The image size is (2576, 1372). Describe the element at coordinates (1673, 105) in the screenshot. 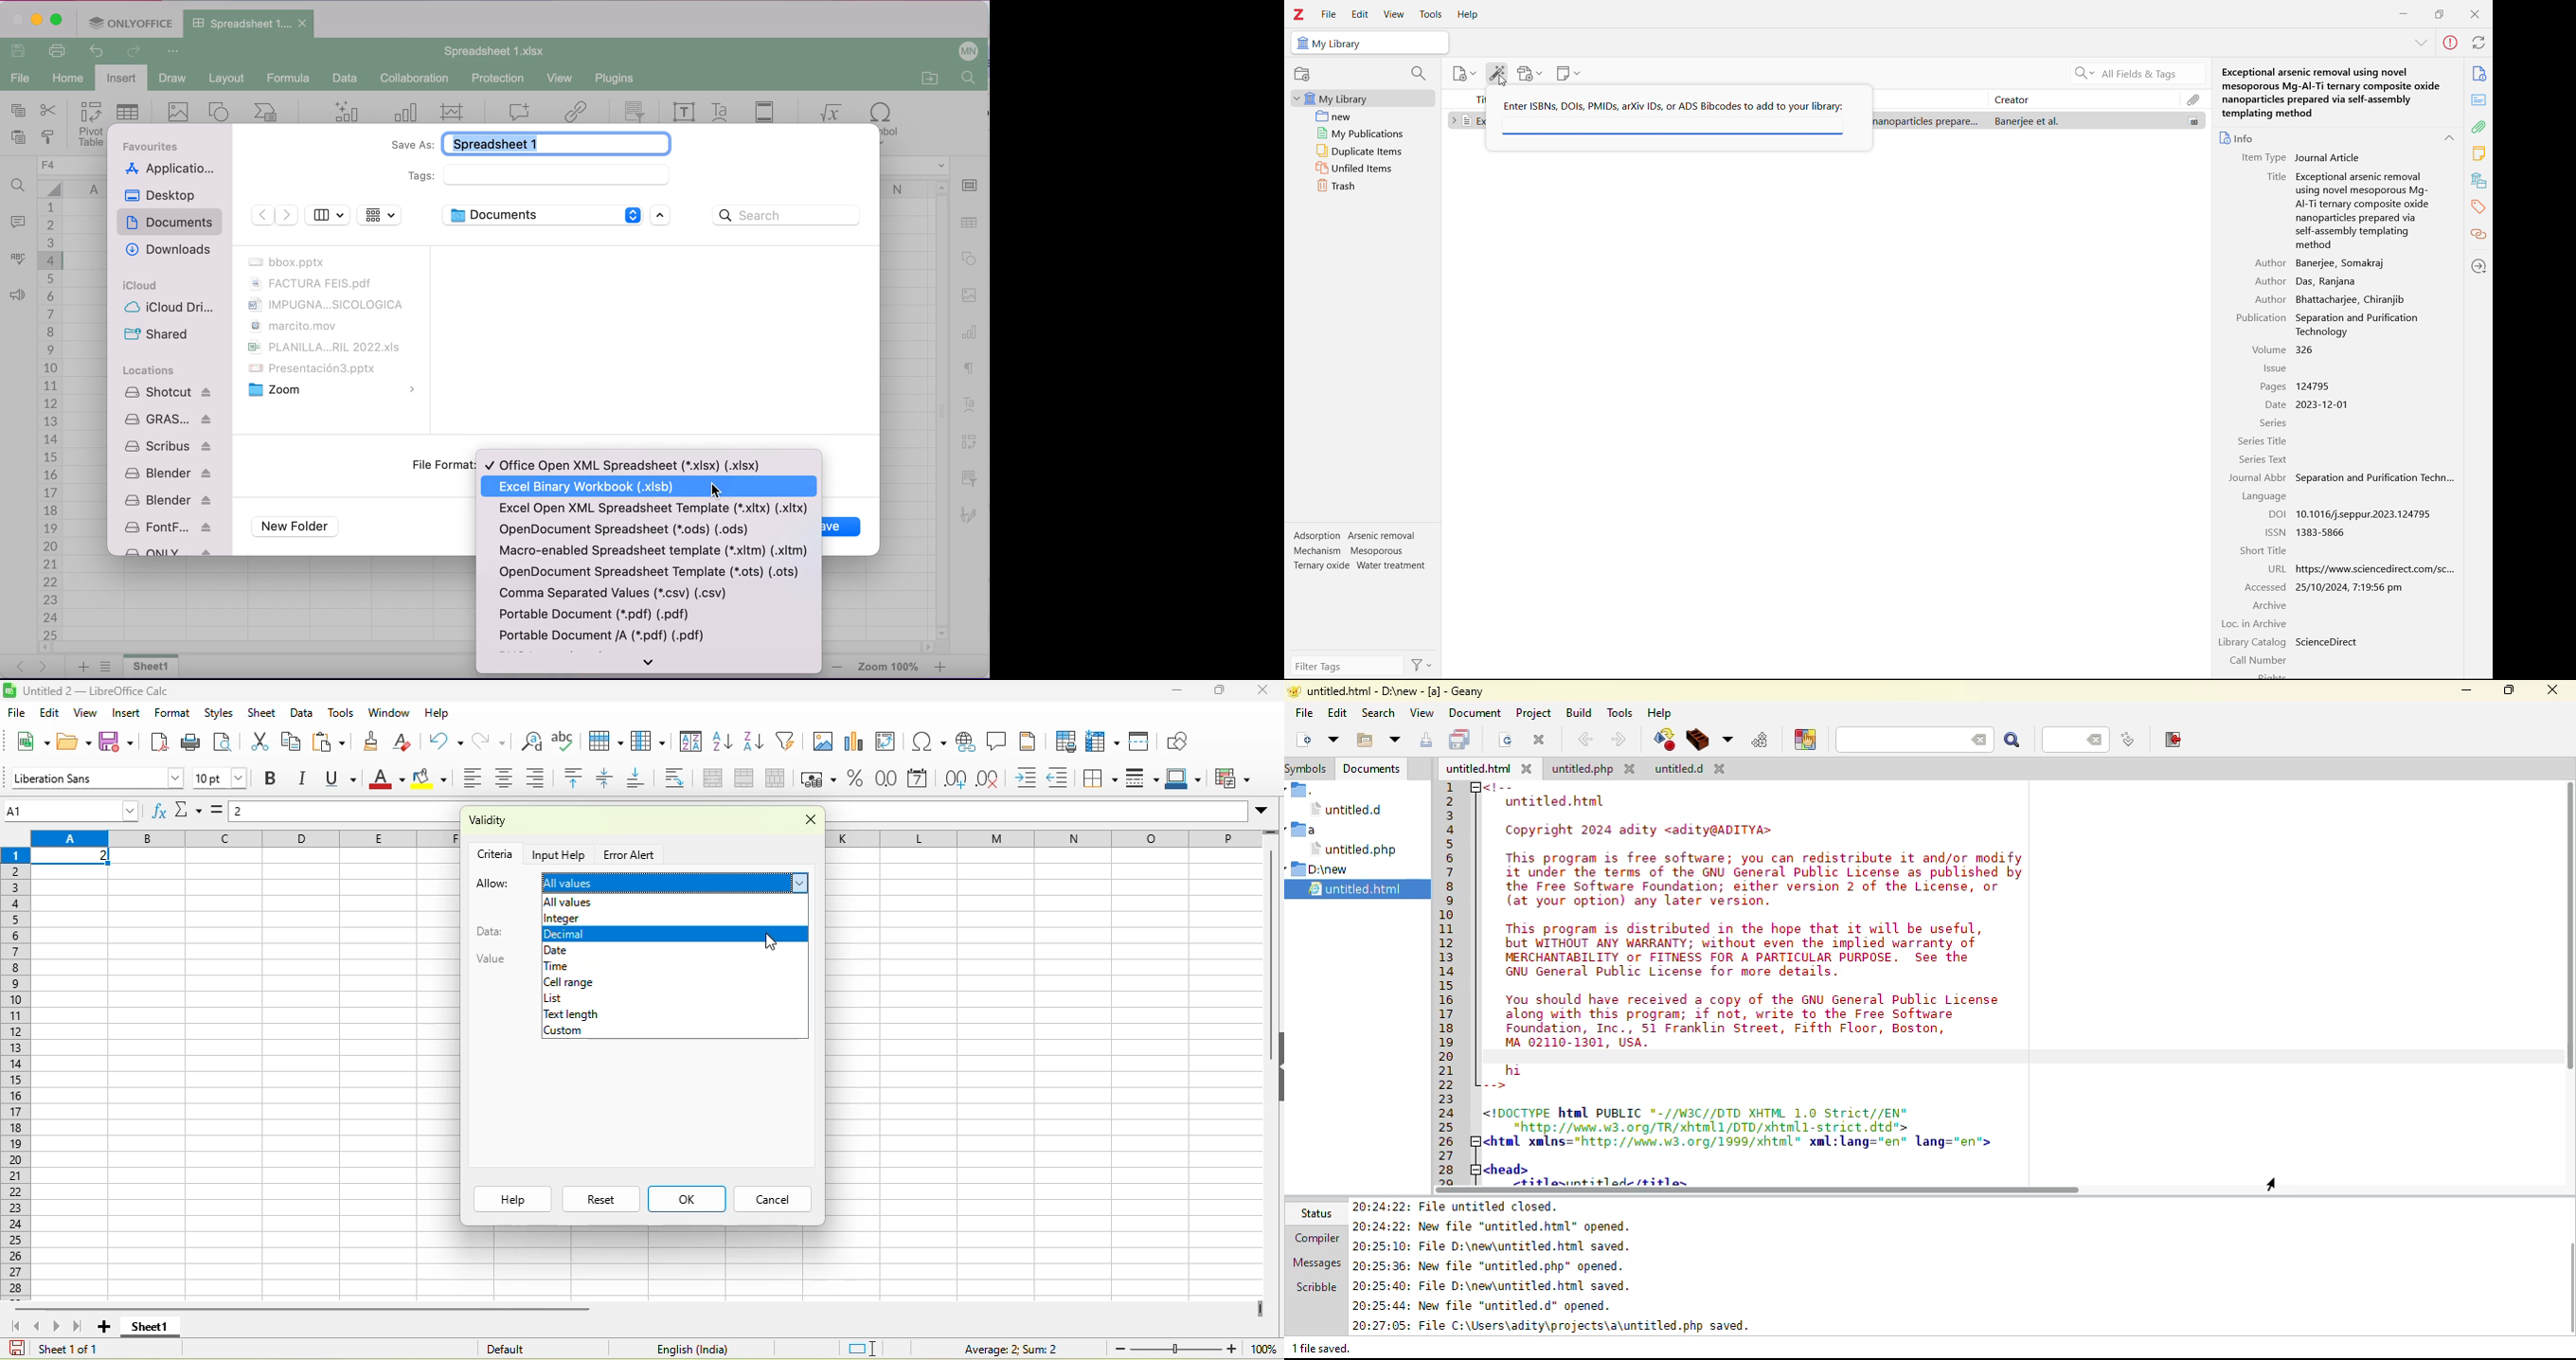

I see `Enter ISBNs, DOIs, PMIDs and ARXIV ids or ADS biocodes to add to your library` at that location.